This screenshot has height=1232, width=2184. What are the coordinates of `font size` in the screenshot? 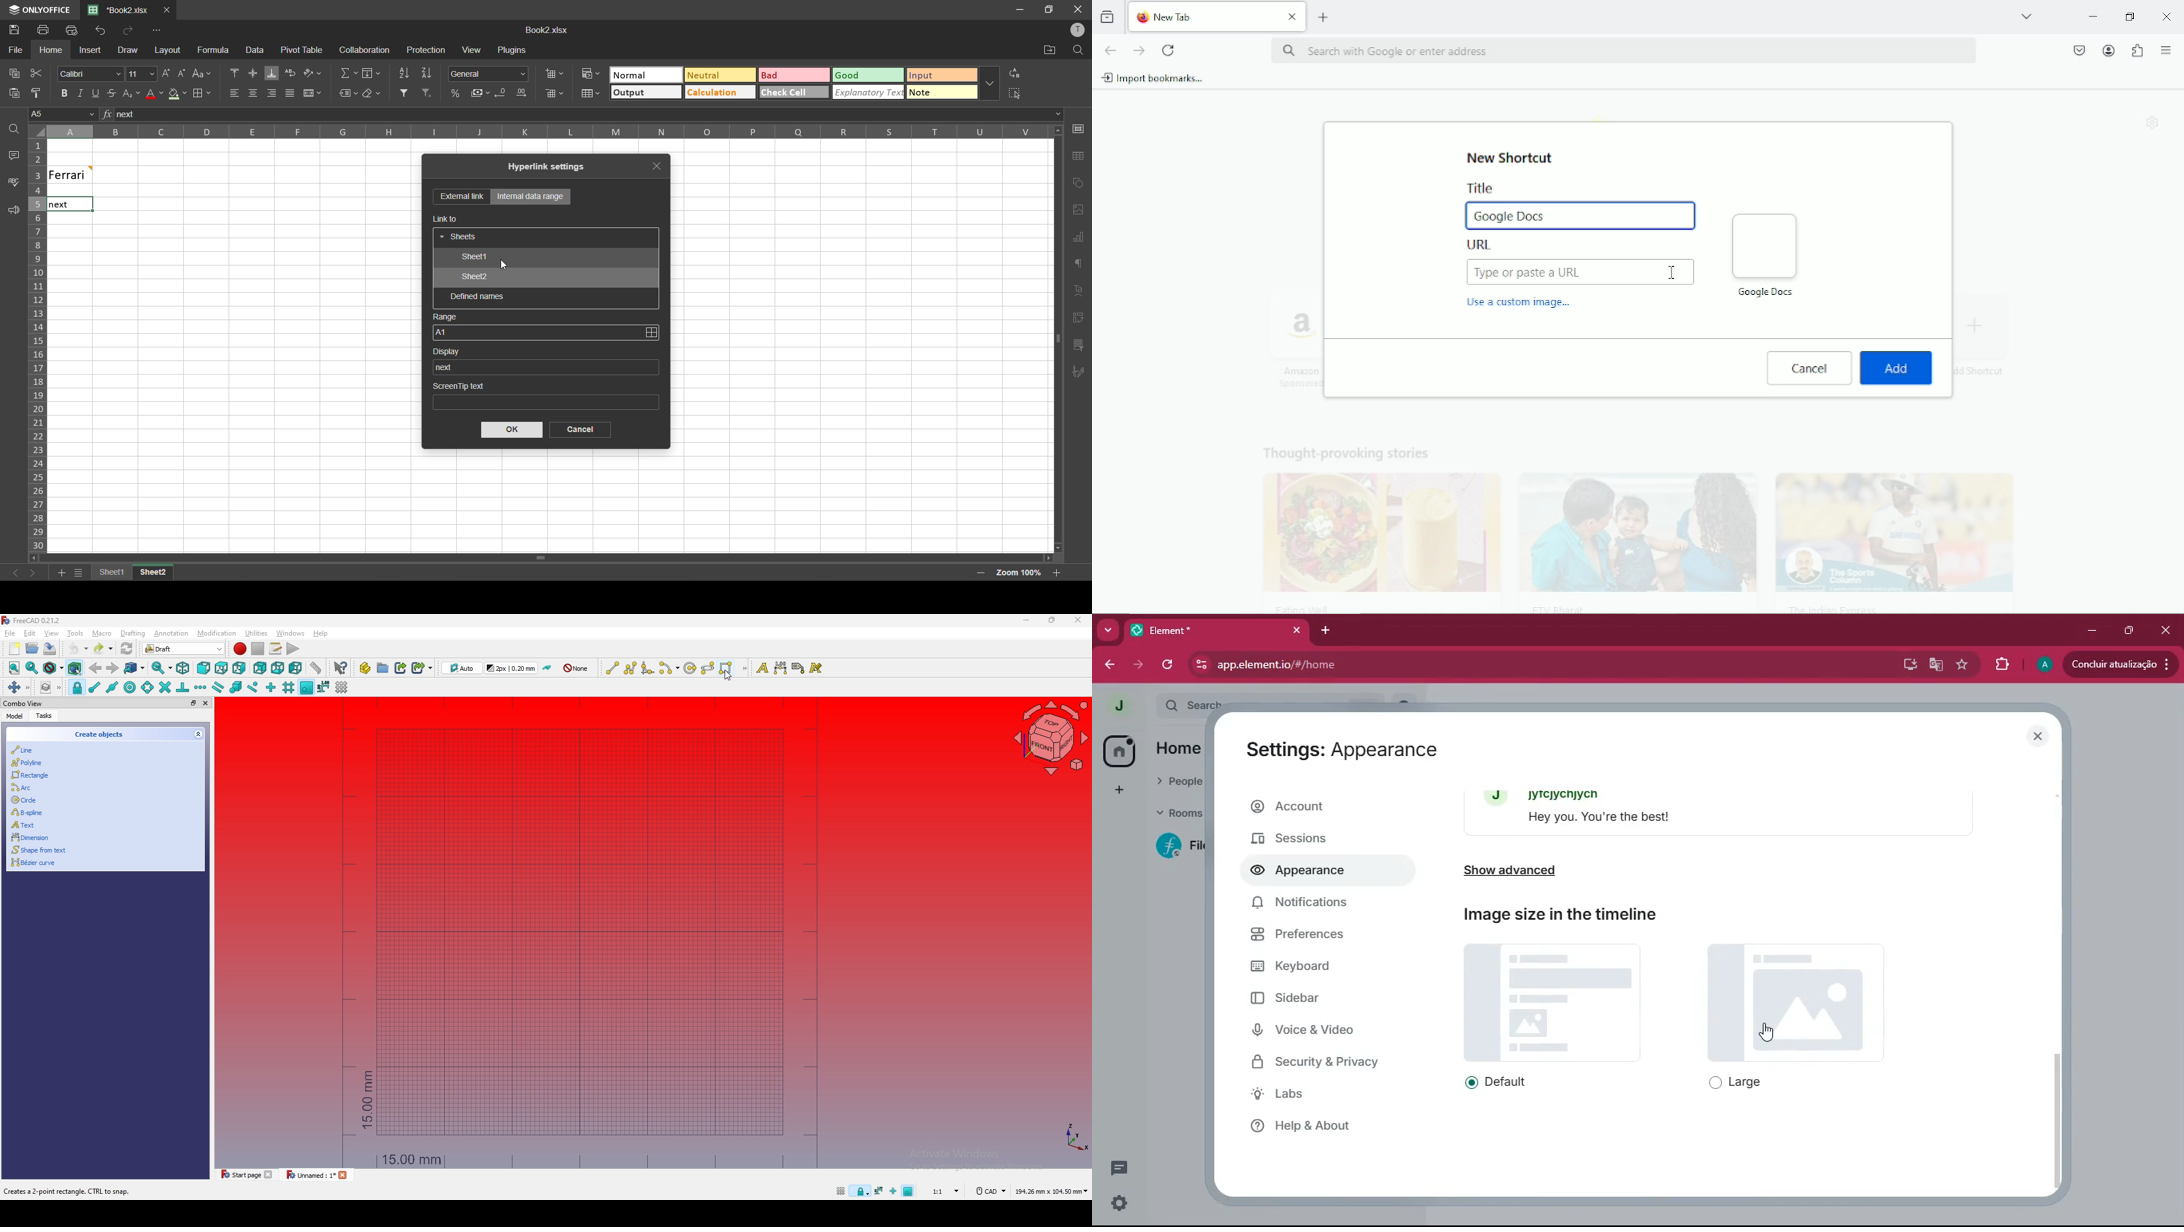 It's located at (143, 73).